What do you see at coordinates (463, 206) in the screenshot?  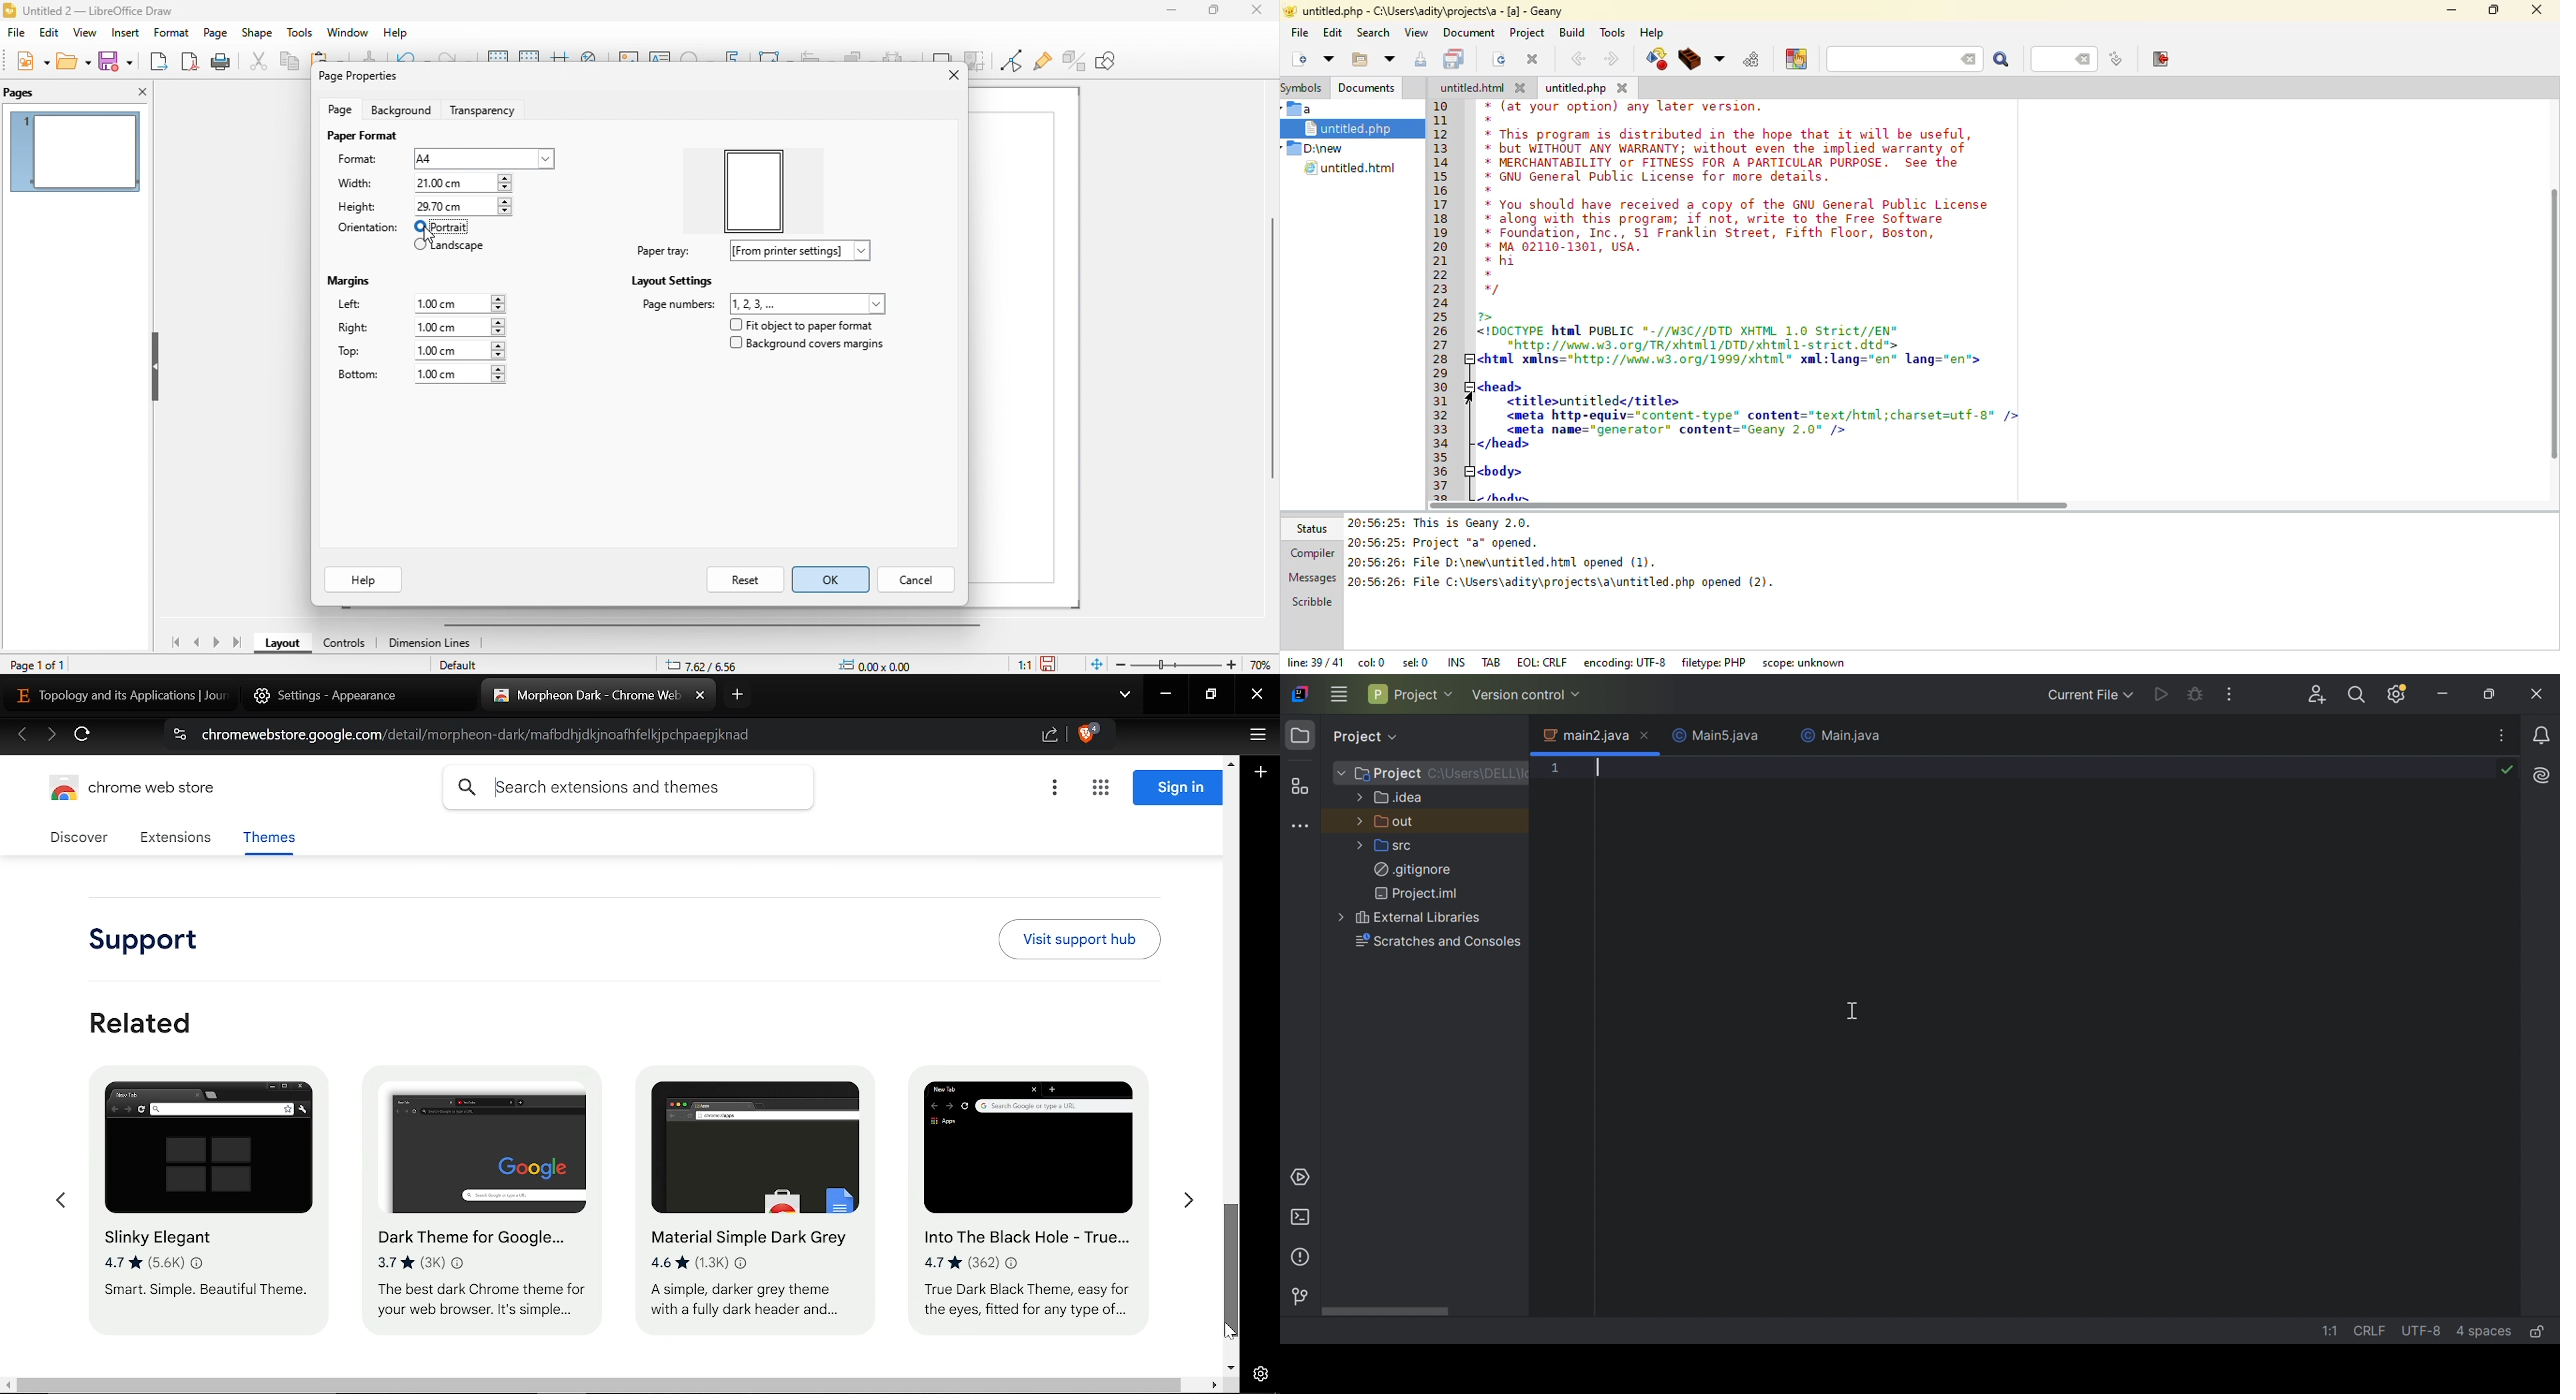 I see `29.70 cm` at bounding box center [463, 206].